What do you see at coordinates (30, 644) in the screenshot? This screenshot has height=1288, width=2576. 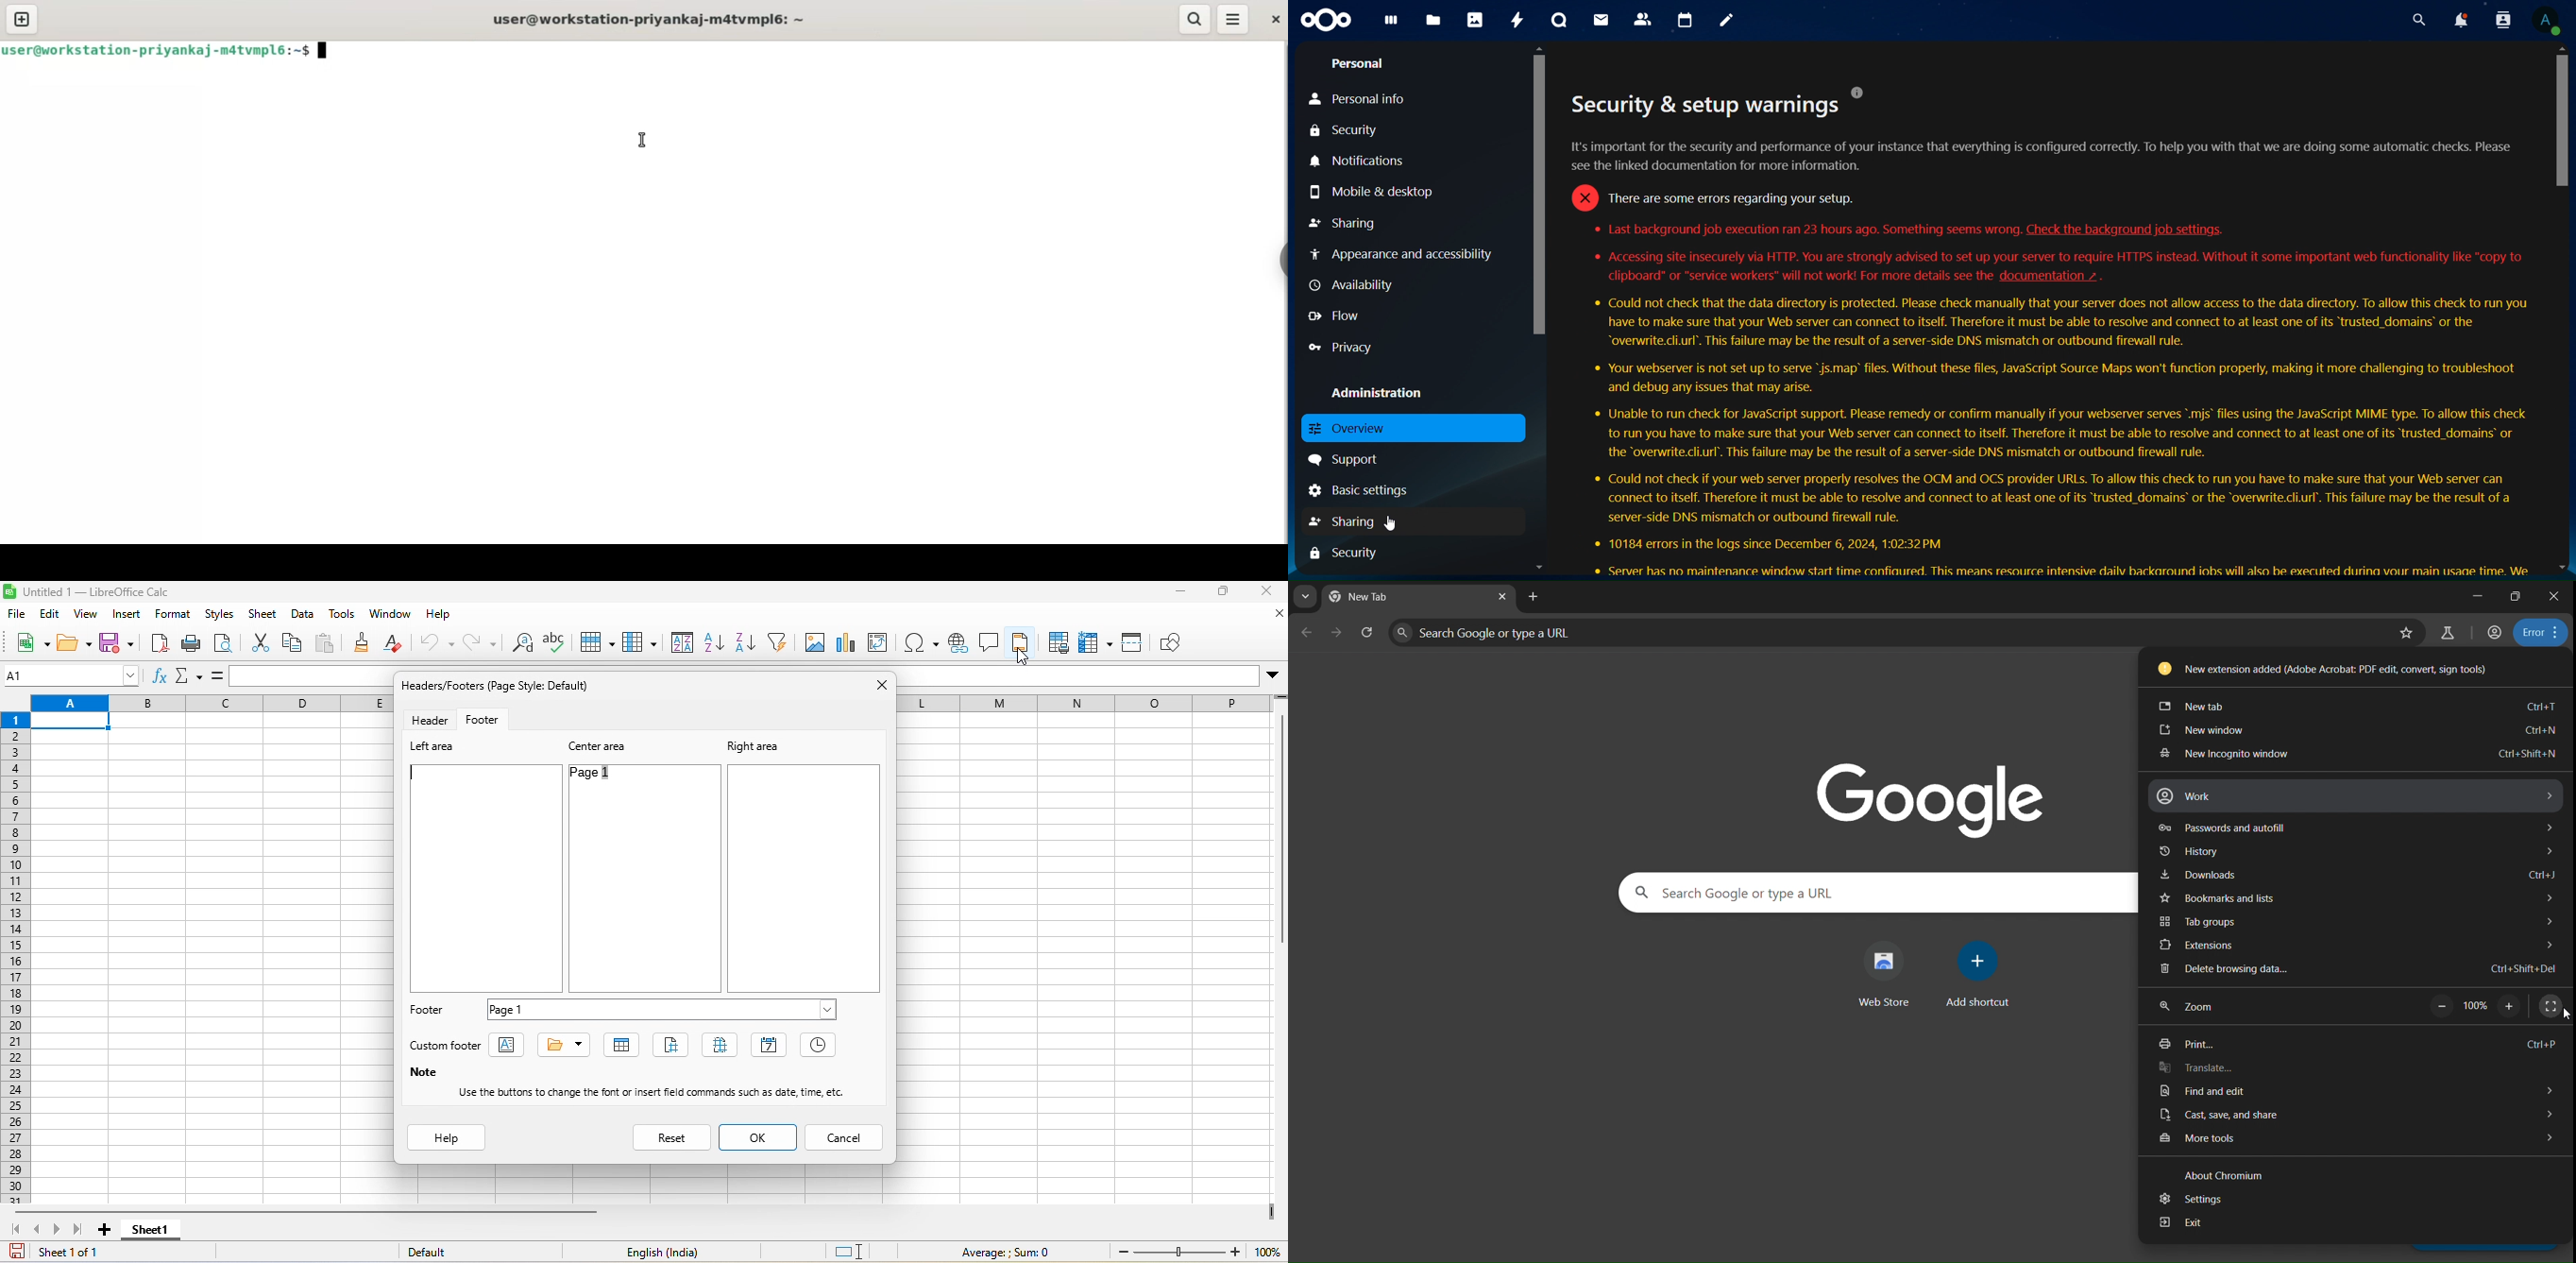 I see `new` at bounding box center [30, 644].